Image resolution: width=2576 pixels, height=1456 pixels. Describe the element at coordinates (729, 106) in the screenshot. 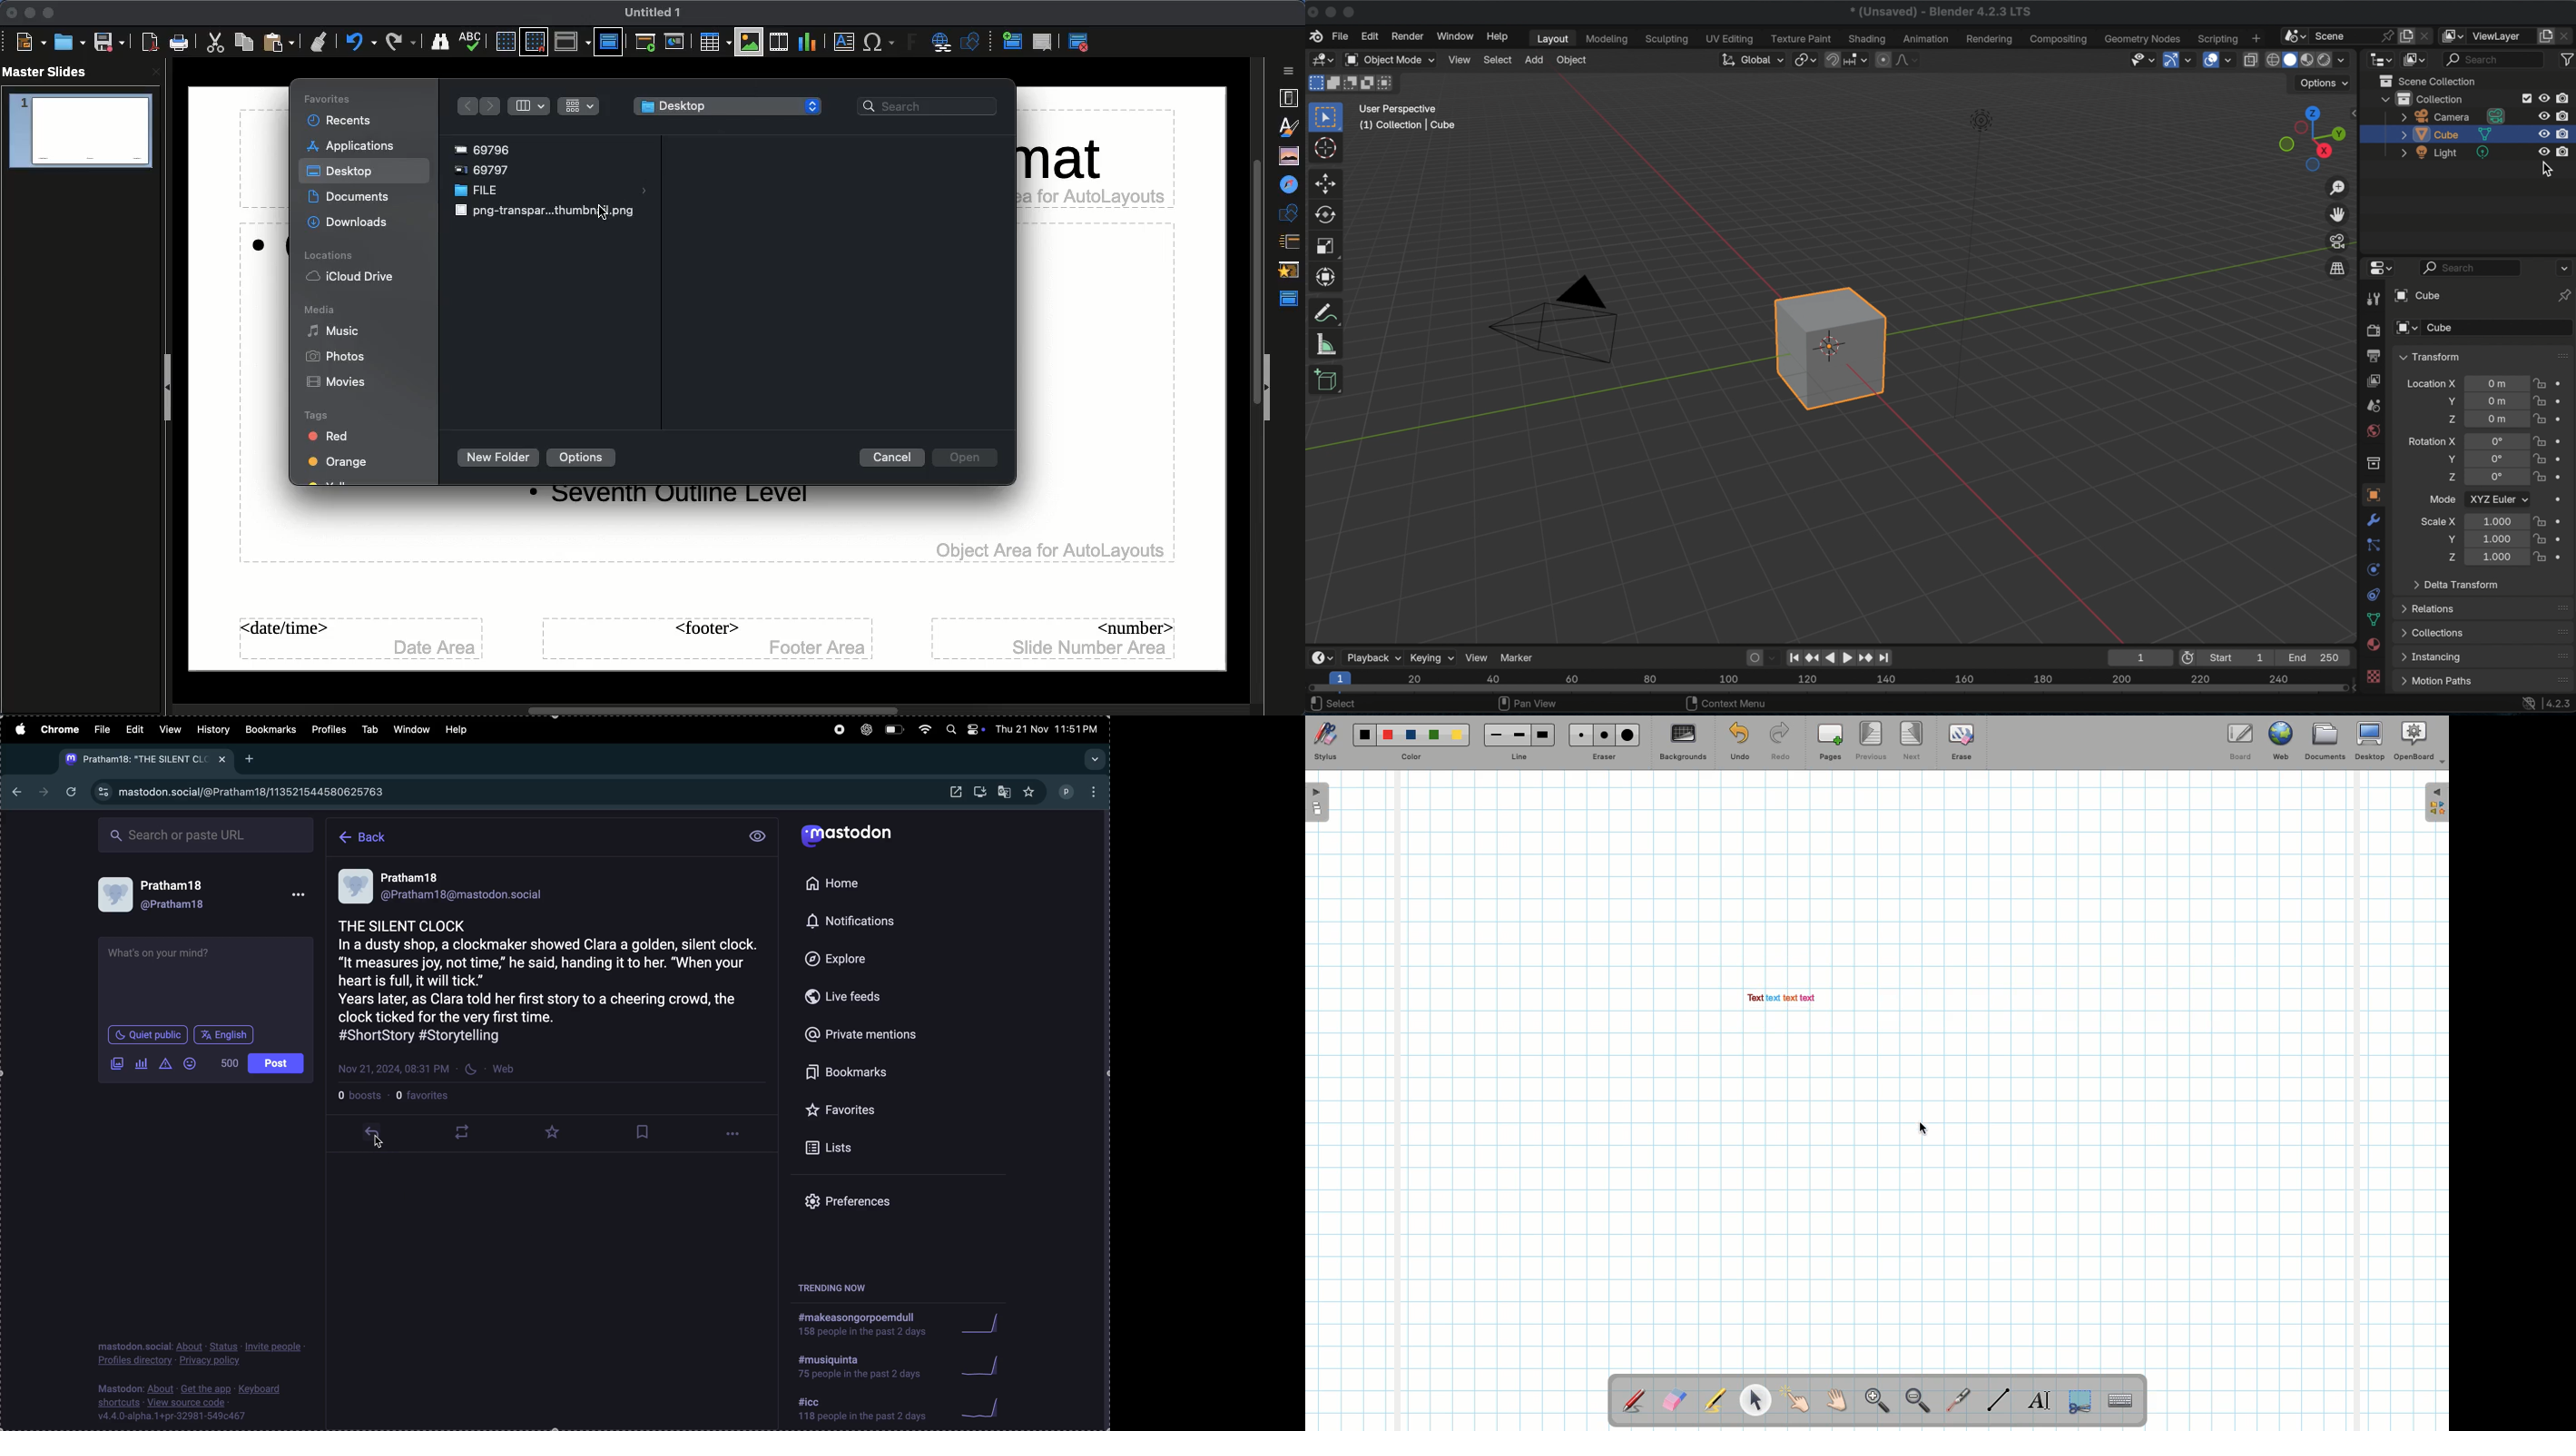

I see `Desktop` at that location.